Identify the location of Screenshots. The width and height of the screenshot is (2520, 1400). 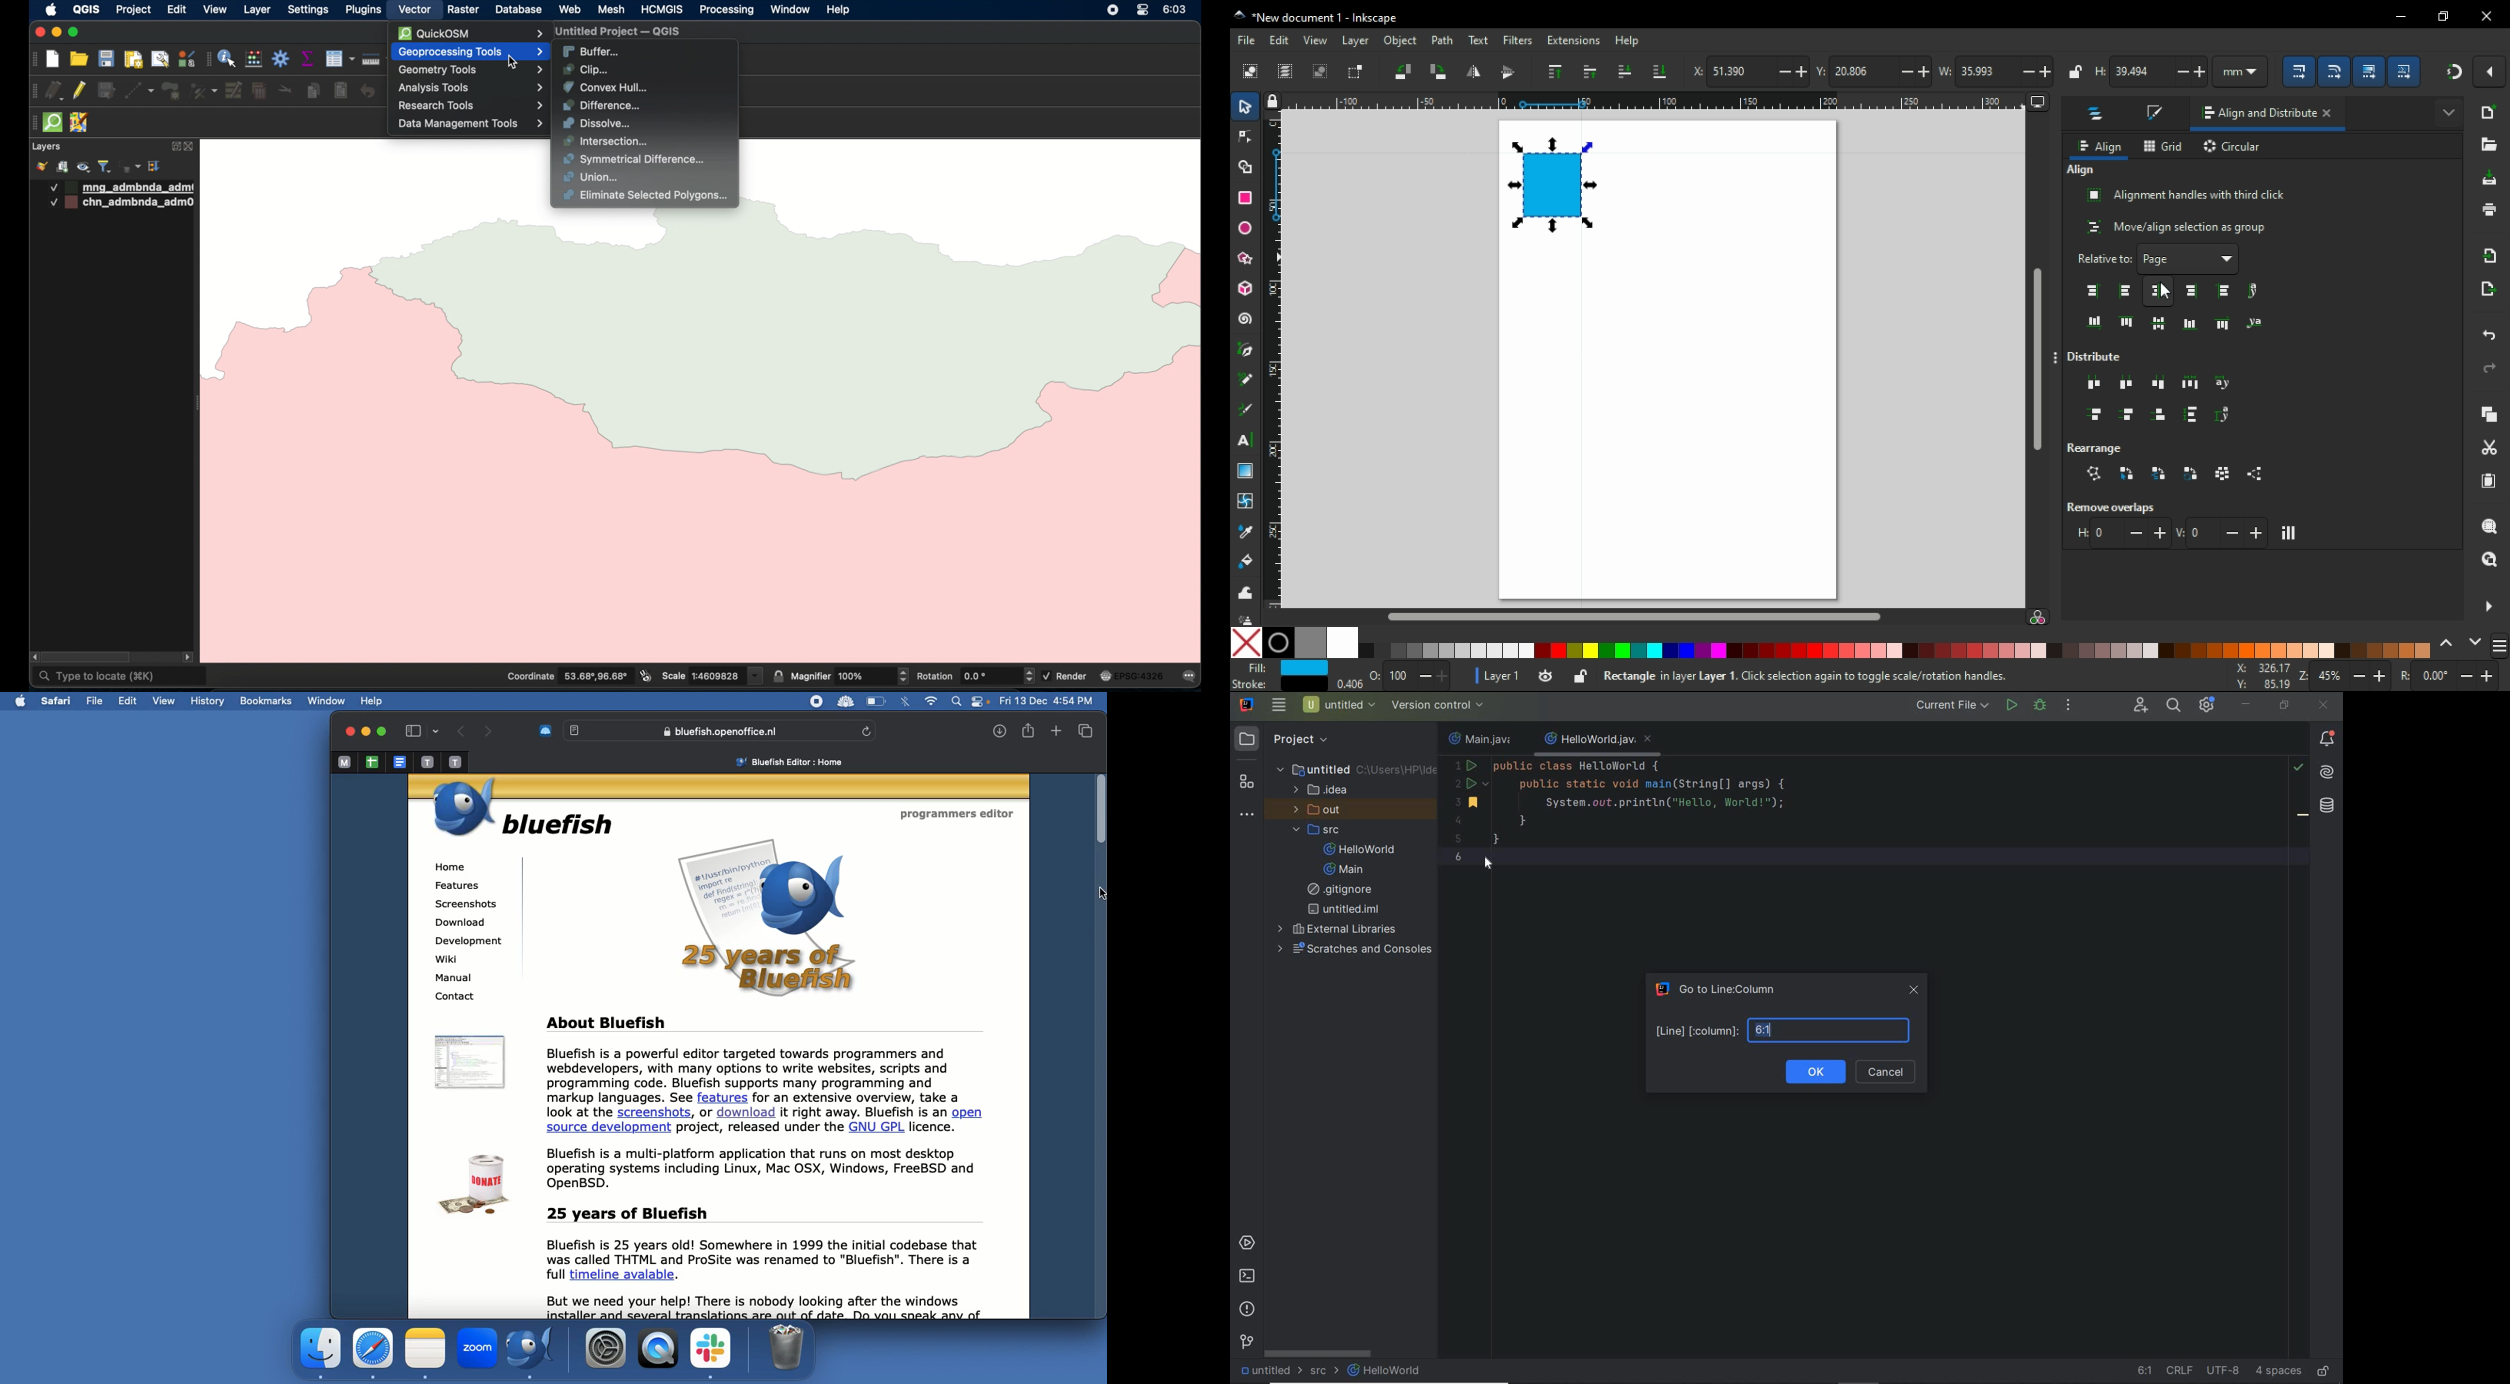
(460, 903).